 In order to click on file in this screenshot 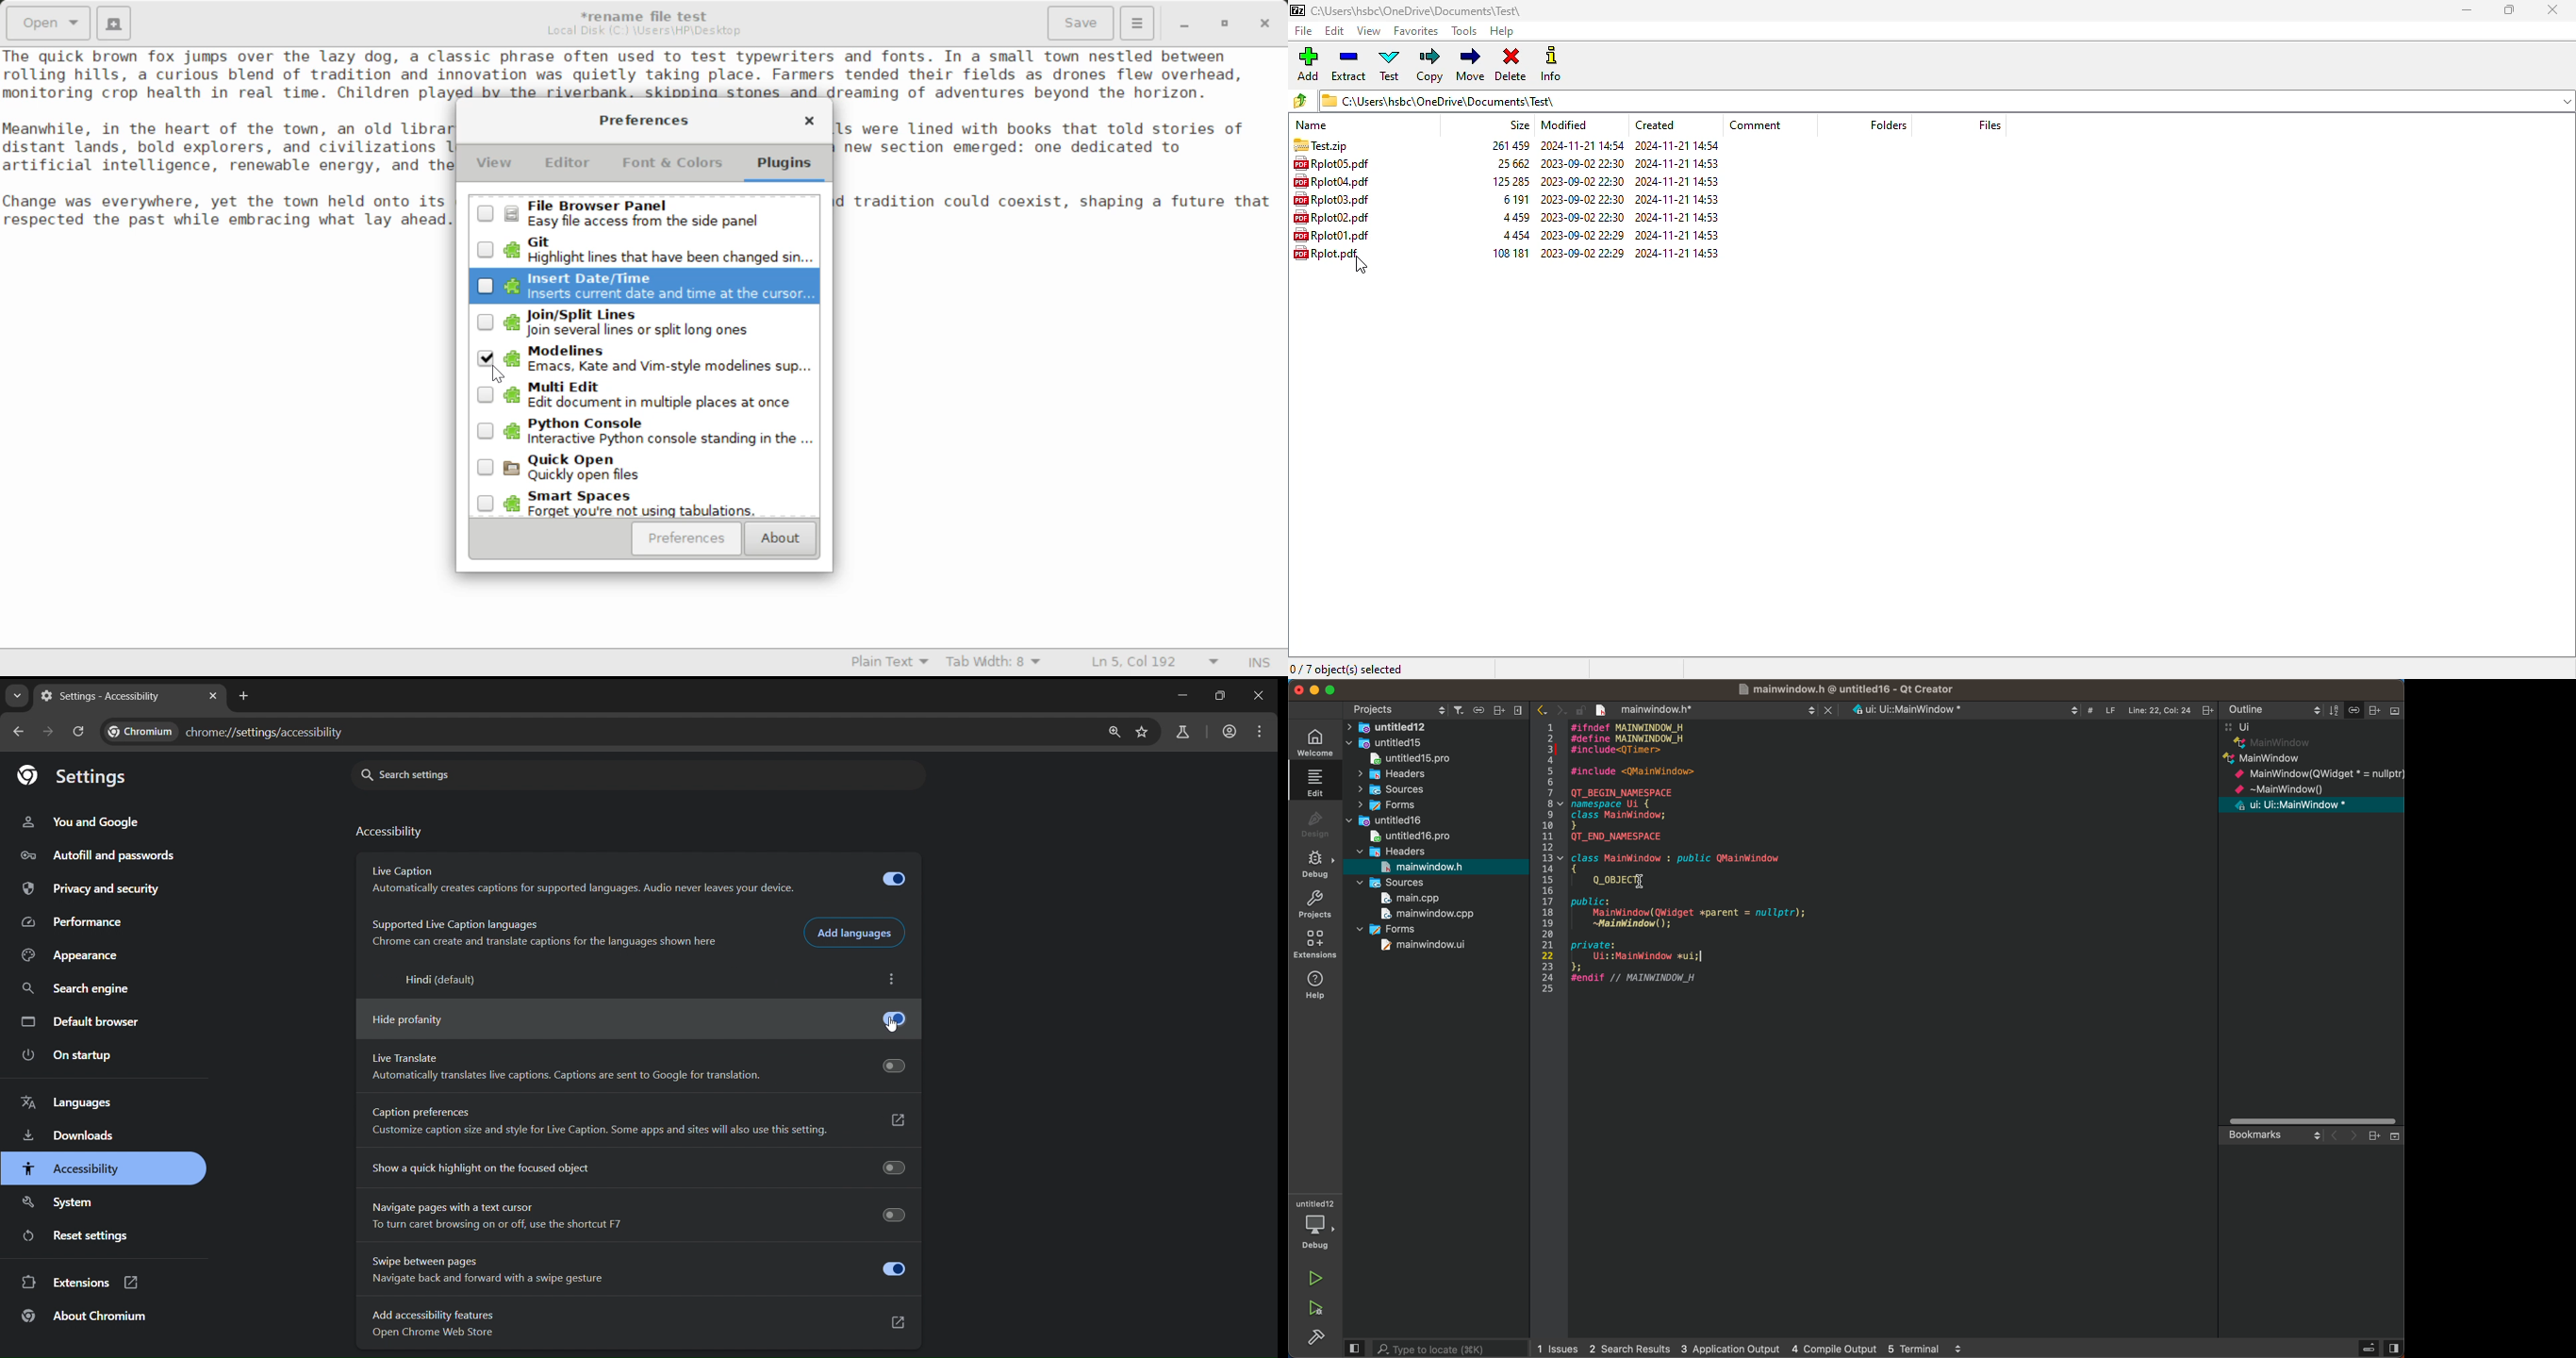, I will do `click(1303, 31)`.